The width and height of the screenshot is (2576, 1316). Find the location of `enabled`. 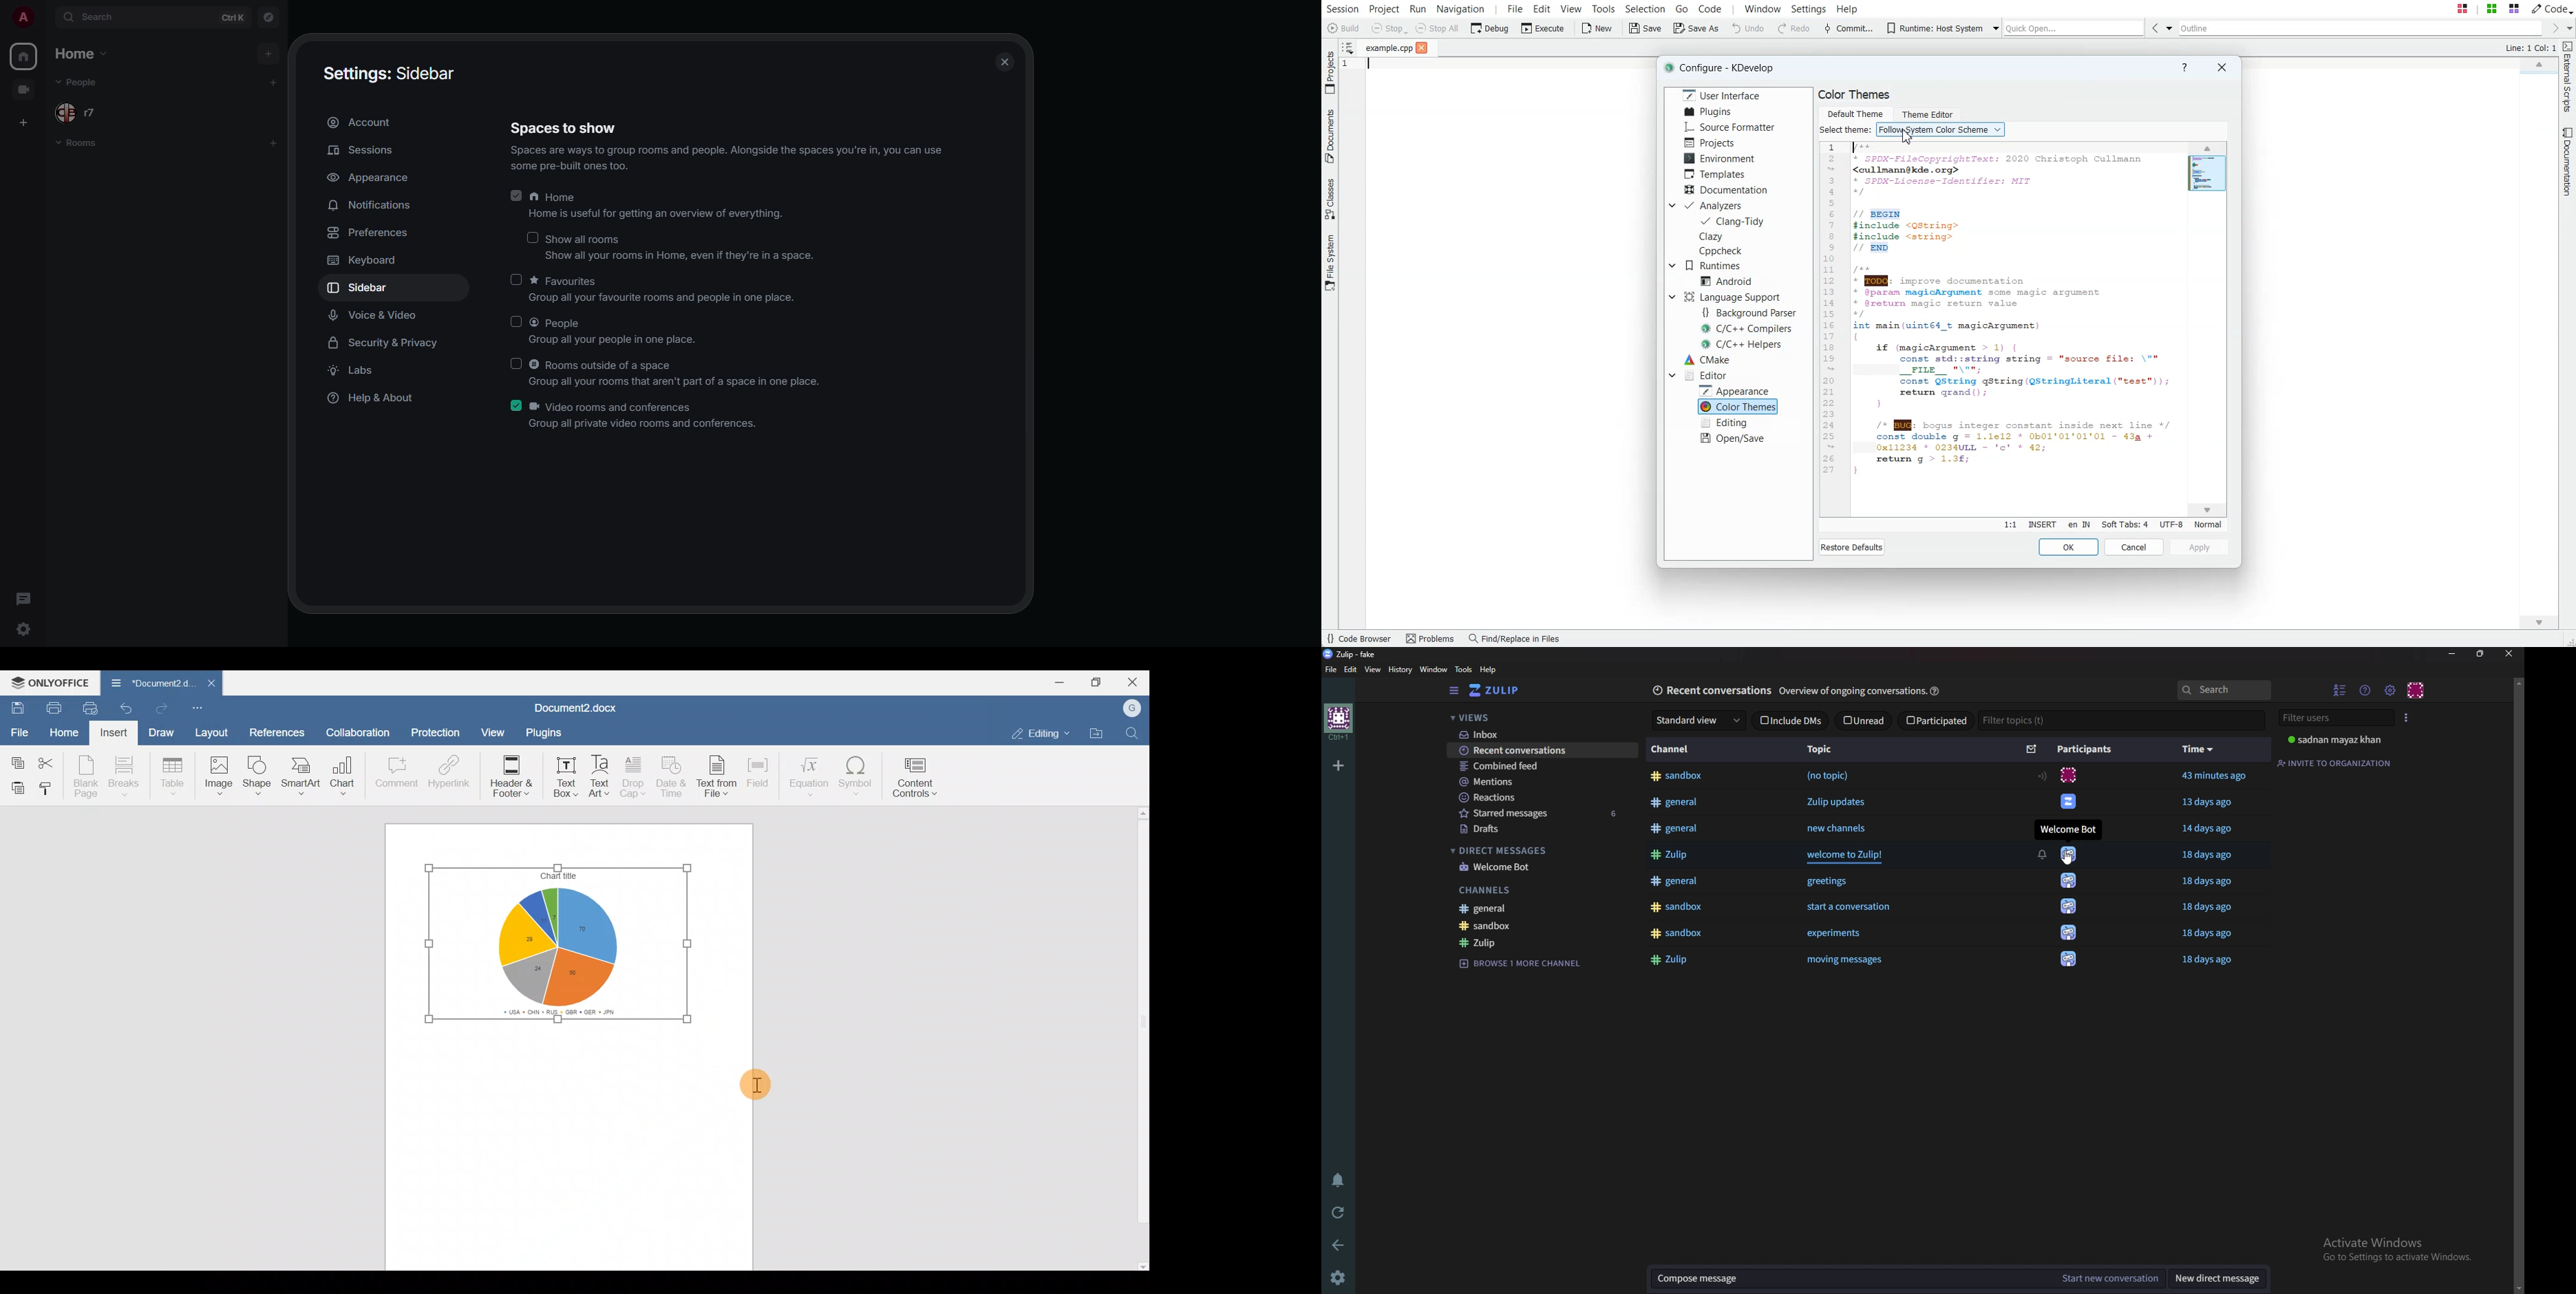

enabled is located at coordinates (516, 407).